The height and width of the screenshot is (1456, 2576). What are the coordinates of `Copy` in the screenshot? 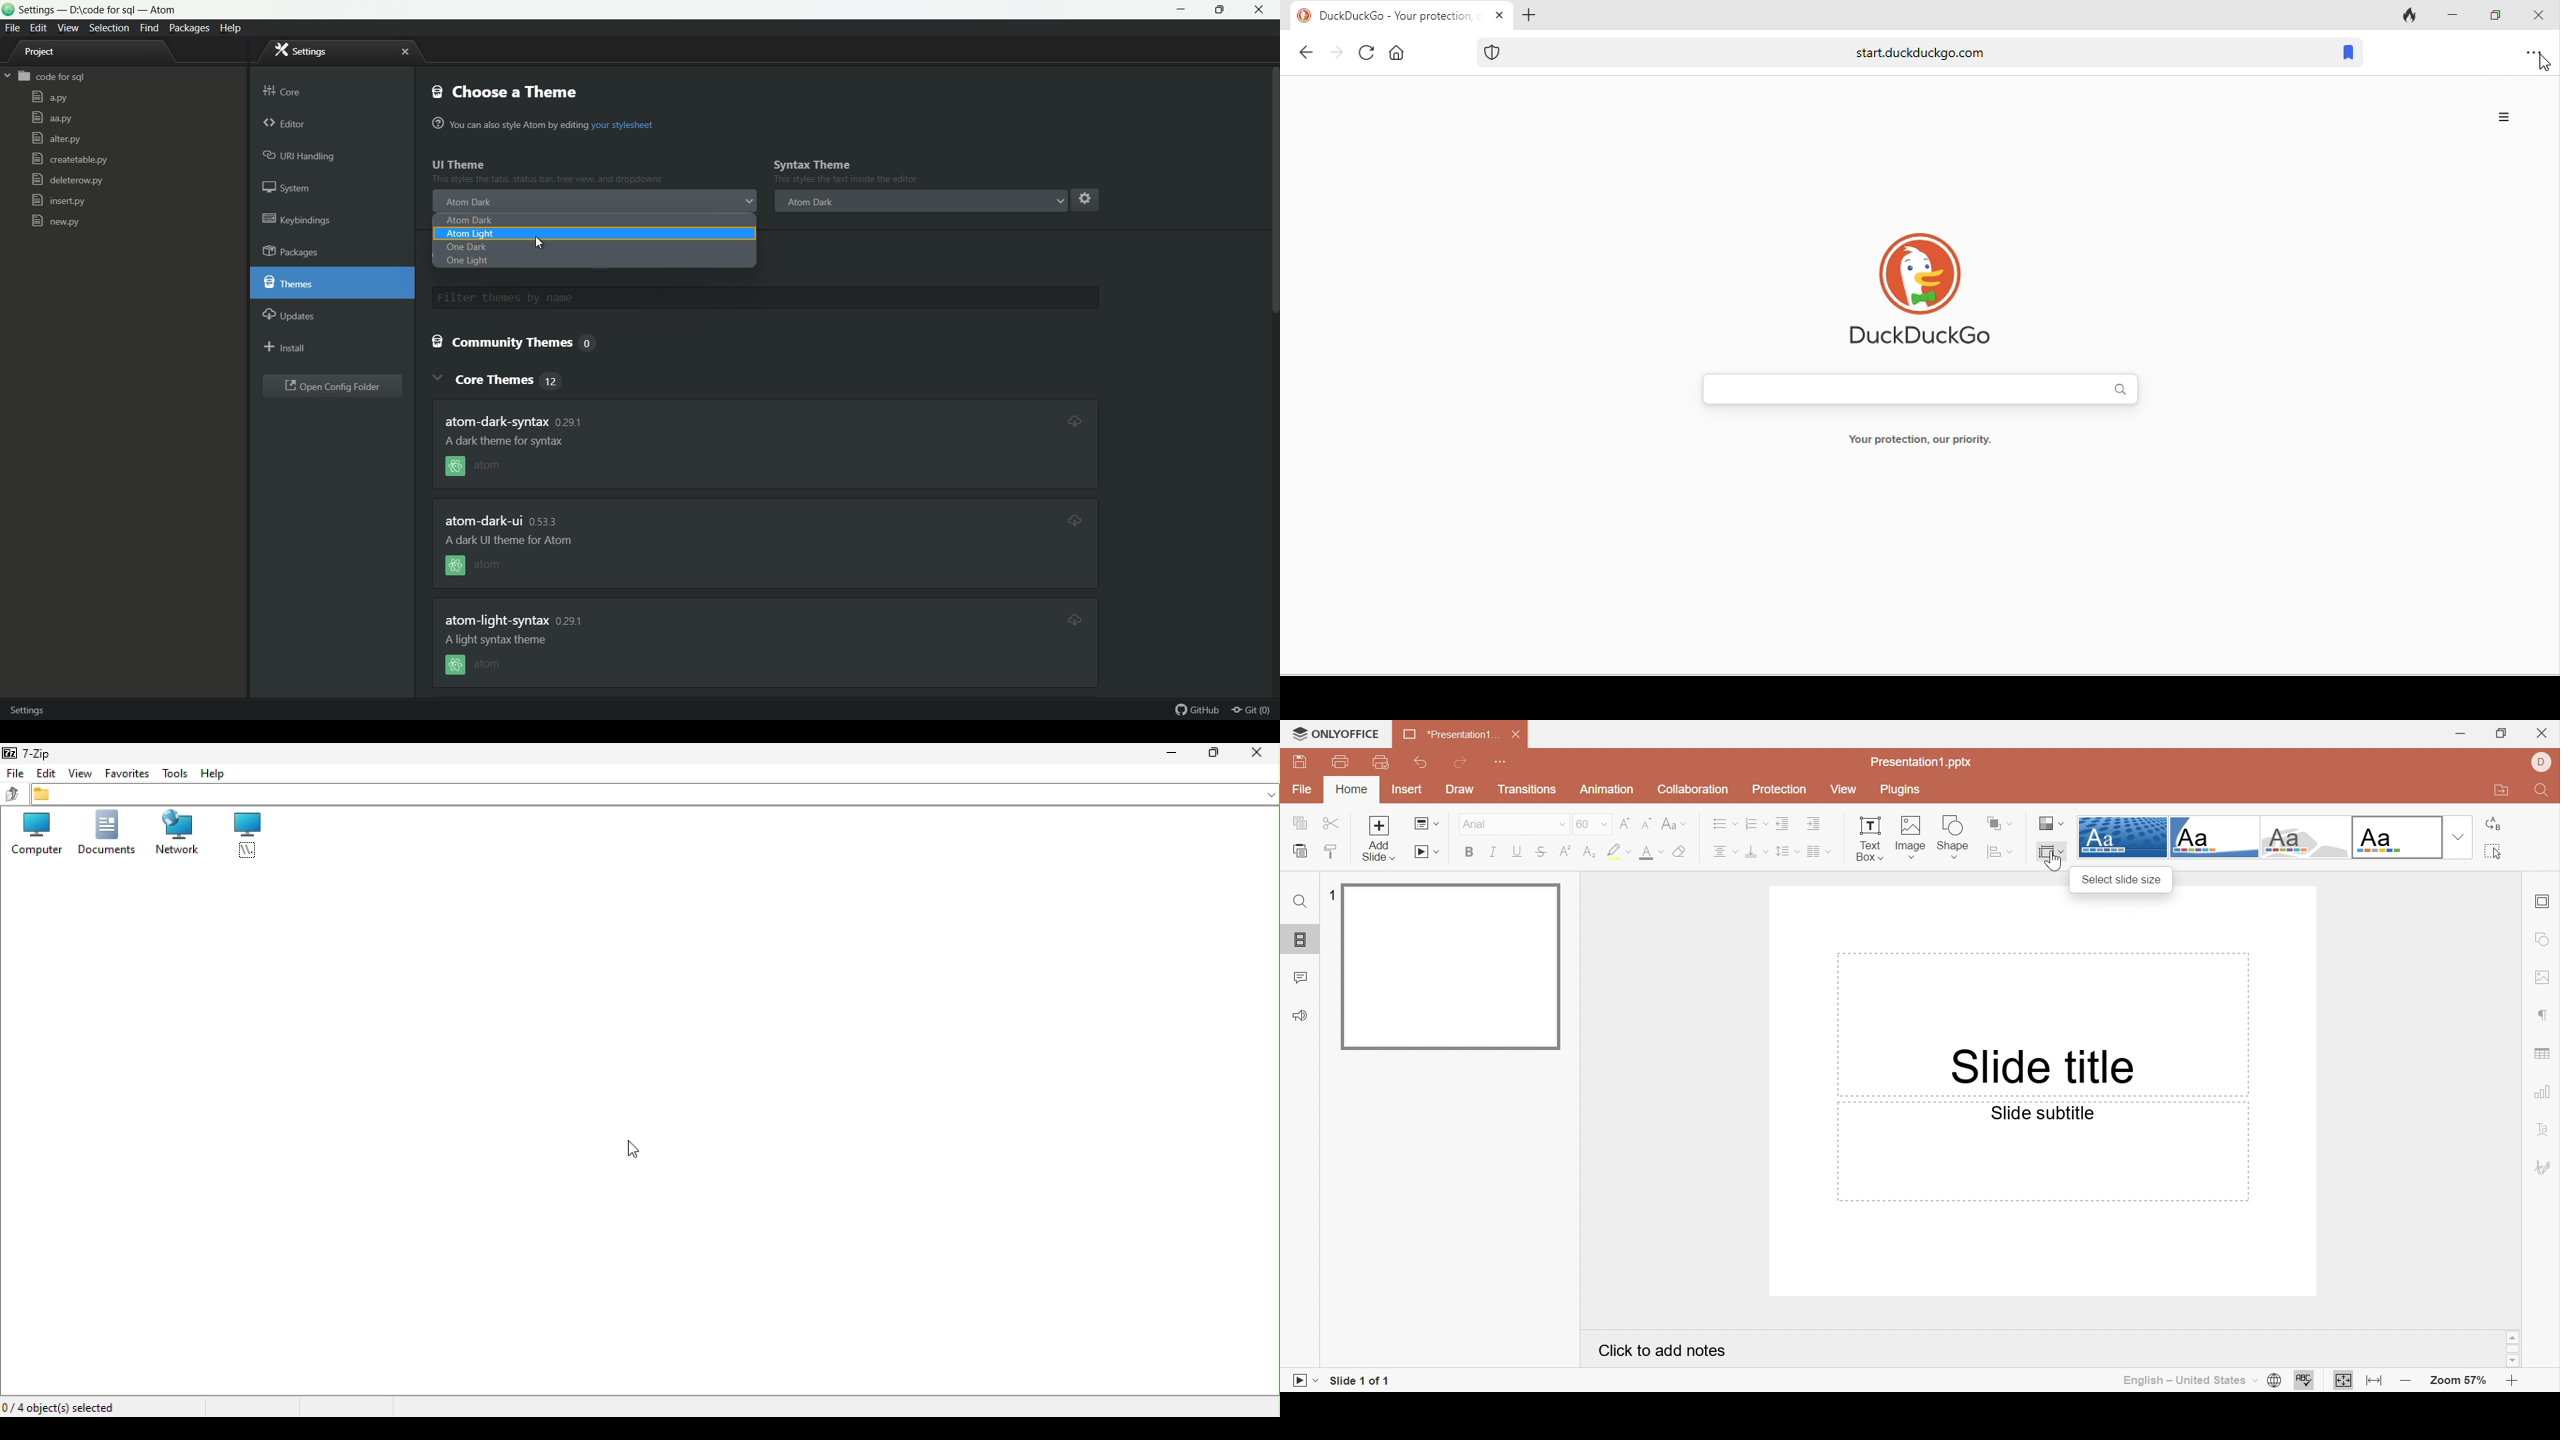 It's located at (1299, 822).